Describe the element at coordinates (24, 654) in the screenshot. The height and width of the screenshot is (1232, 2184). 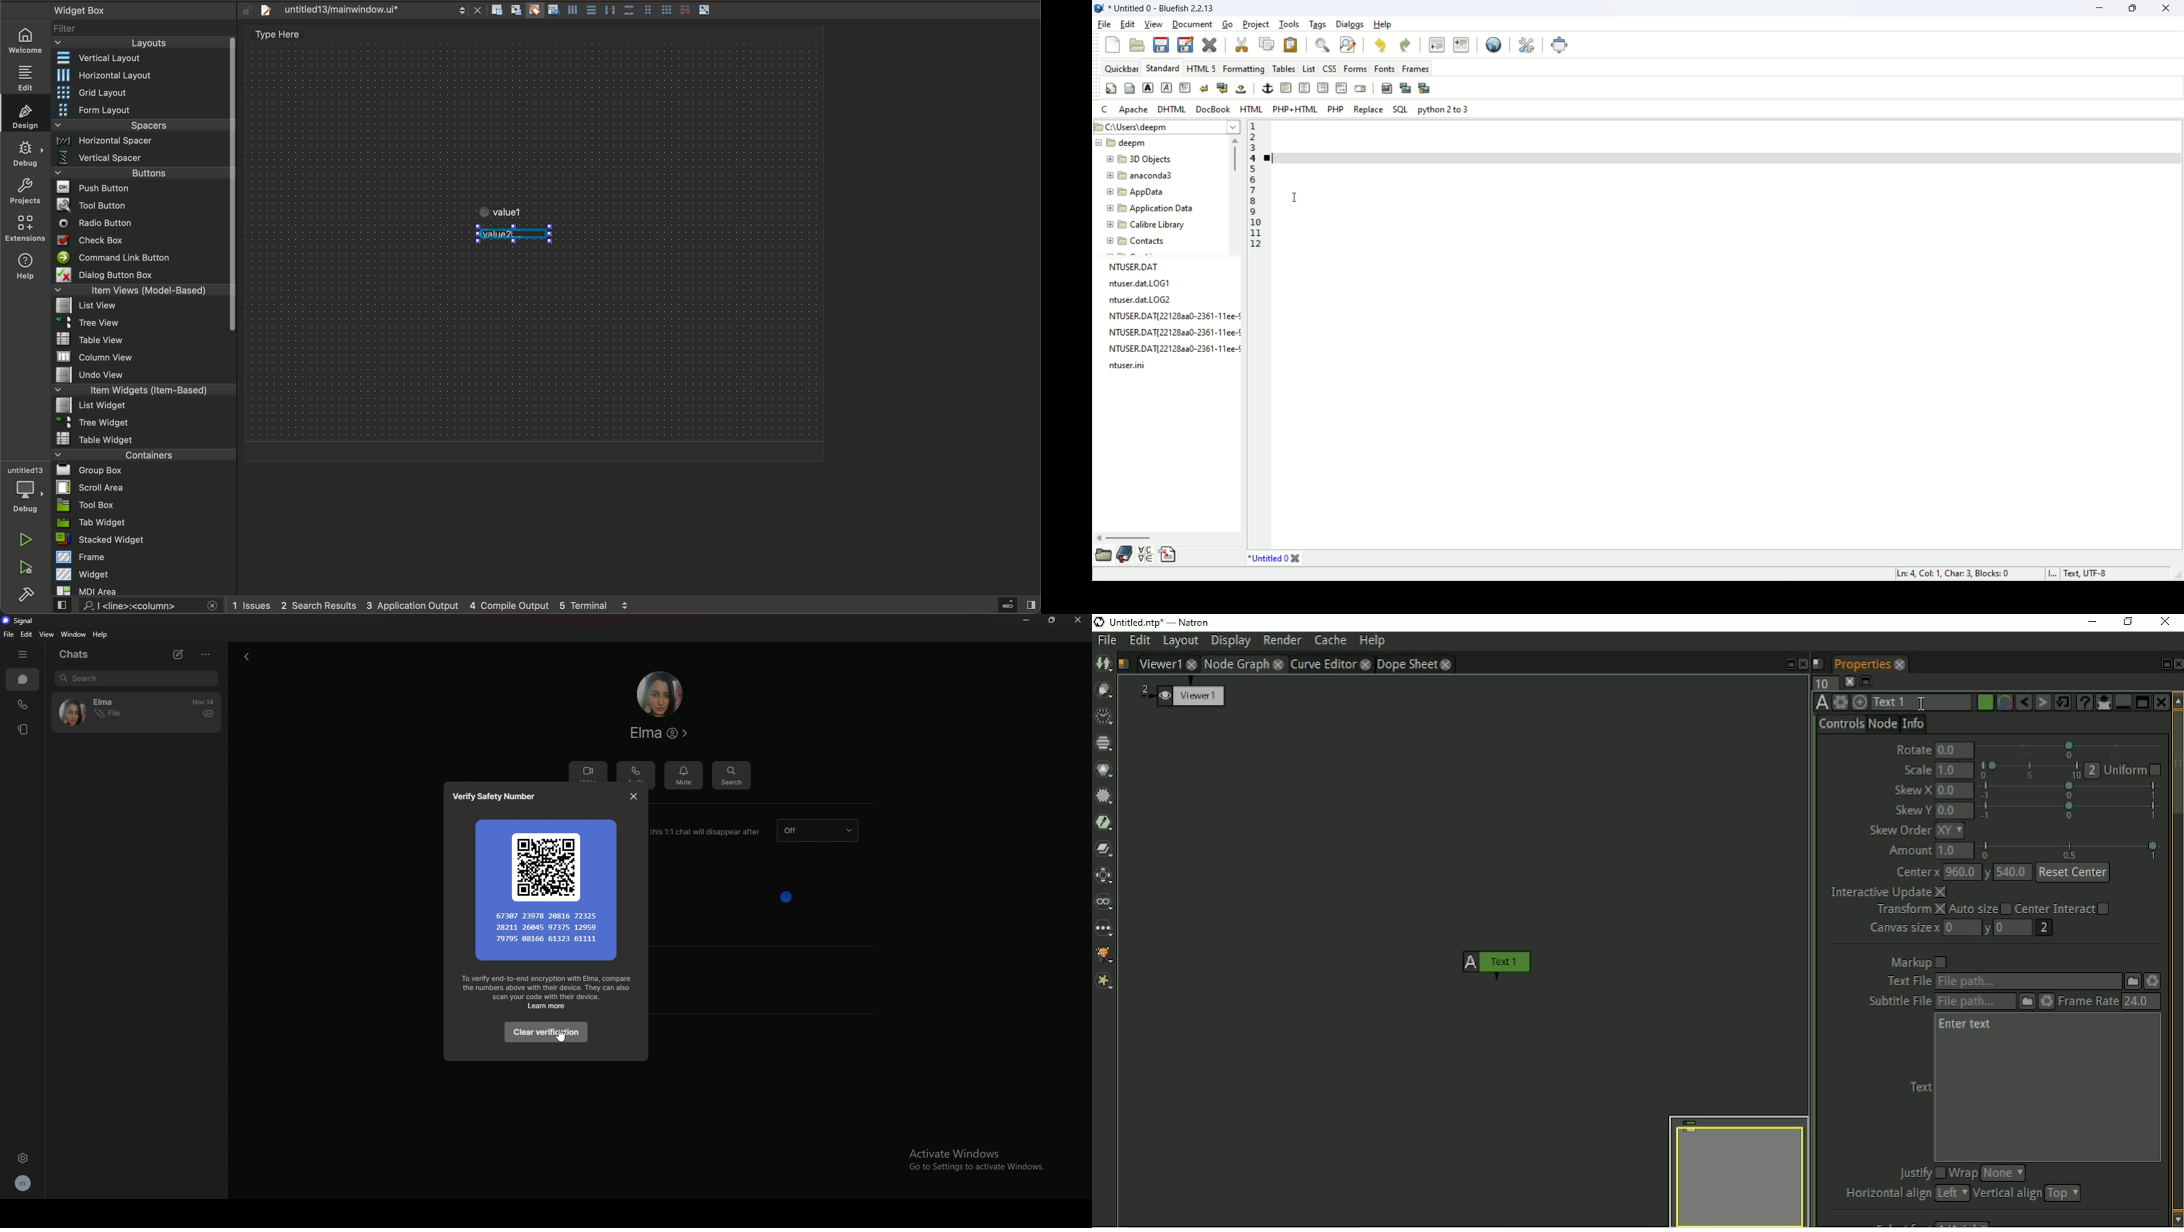
I see `hide tab` at that location.